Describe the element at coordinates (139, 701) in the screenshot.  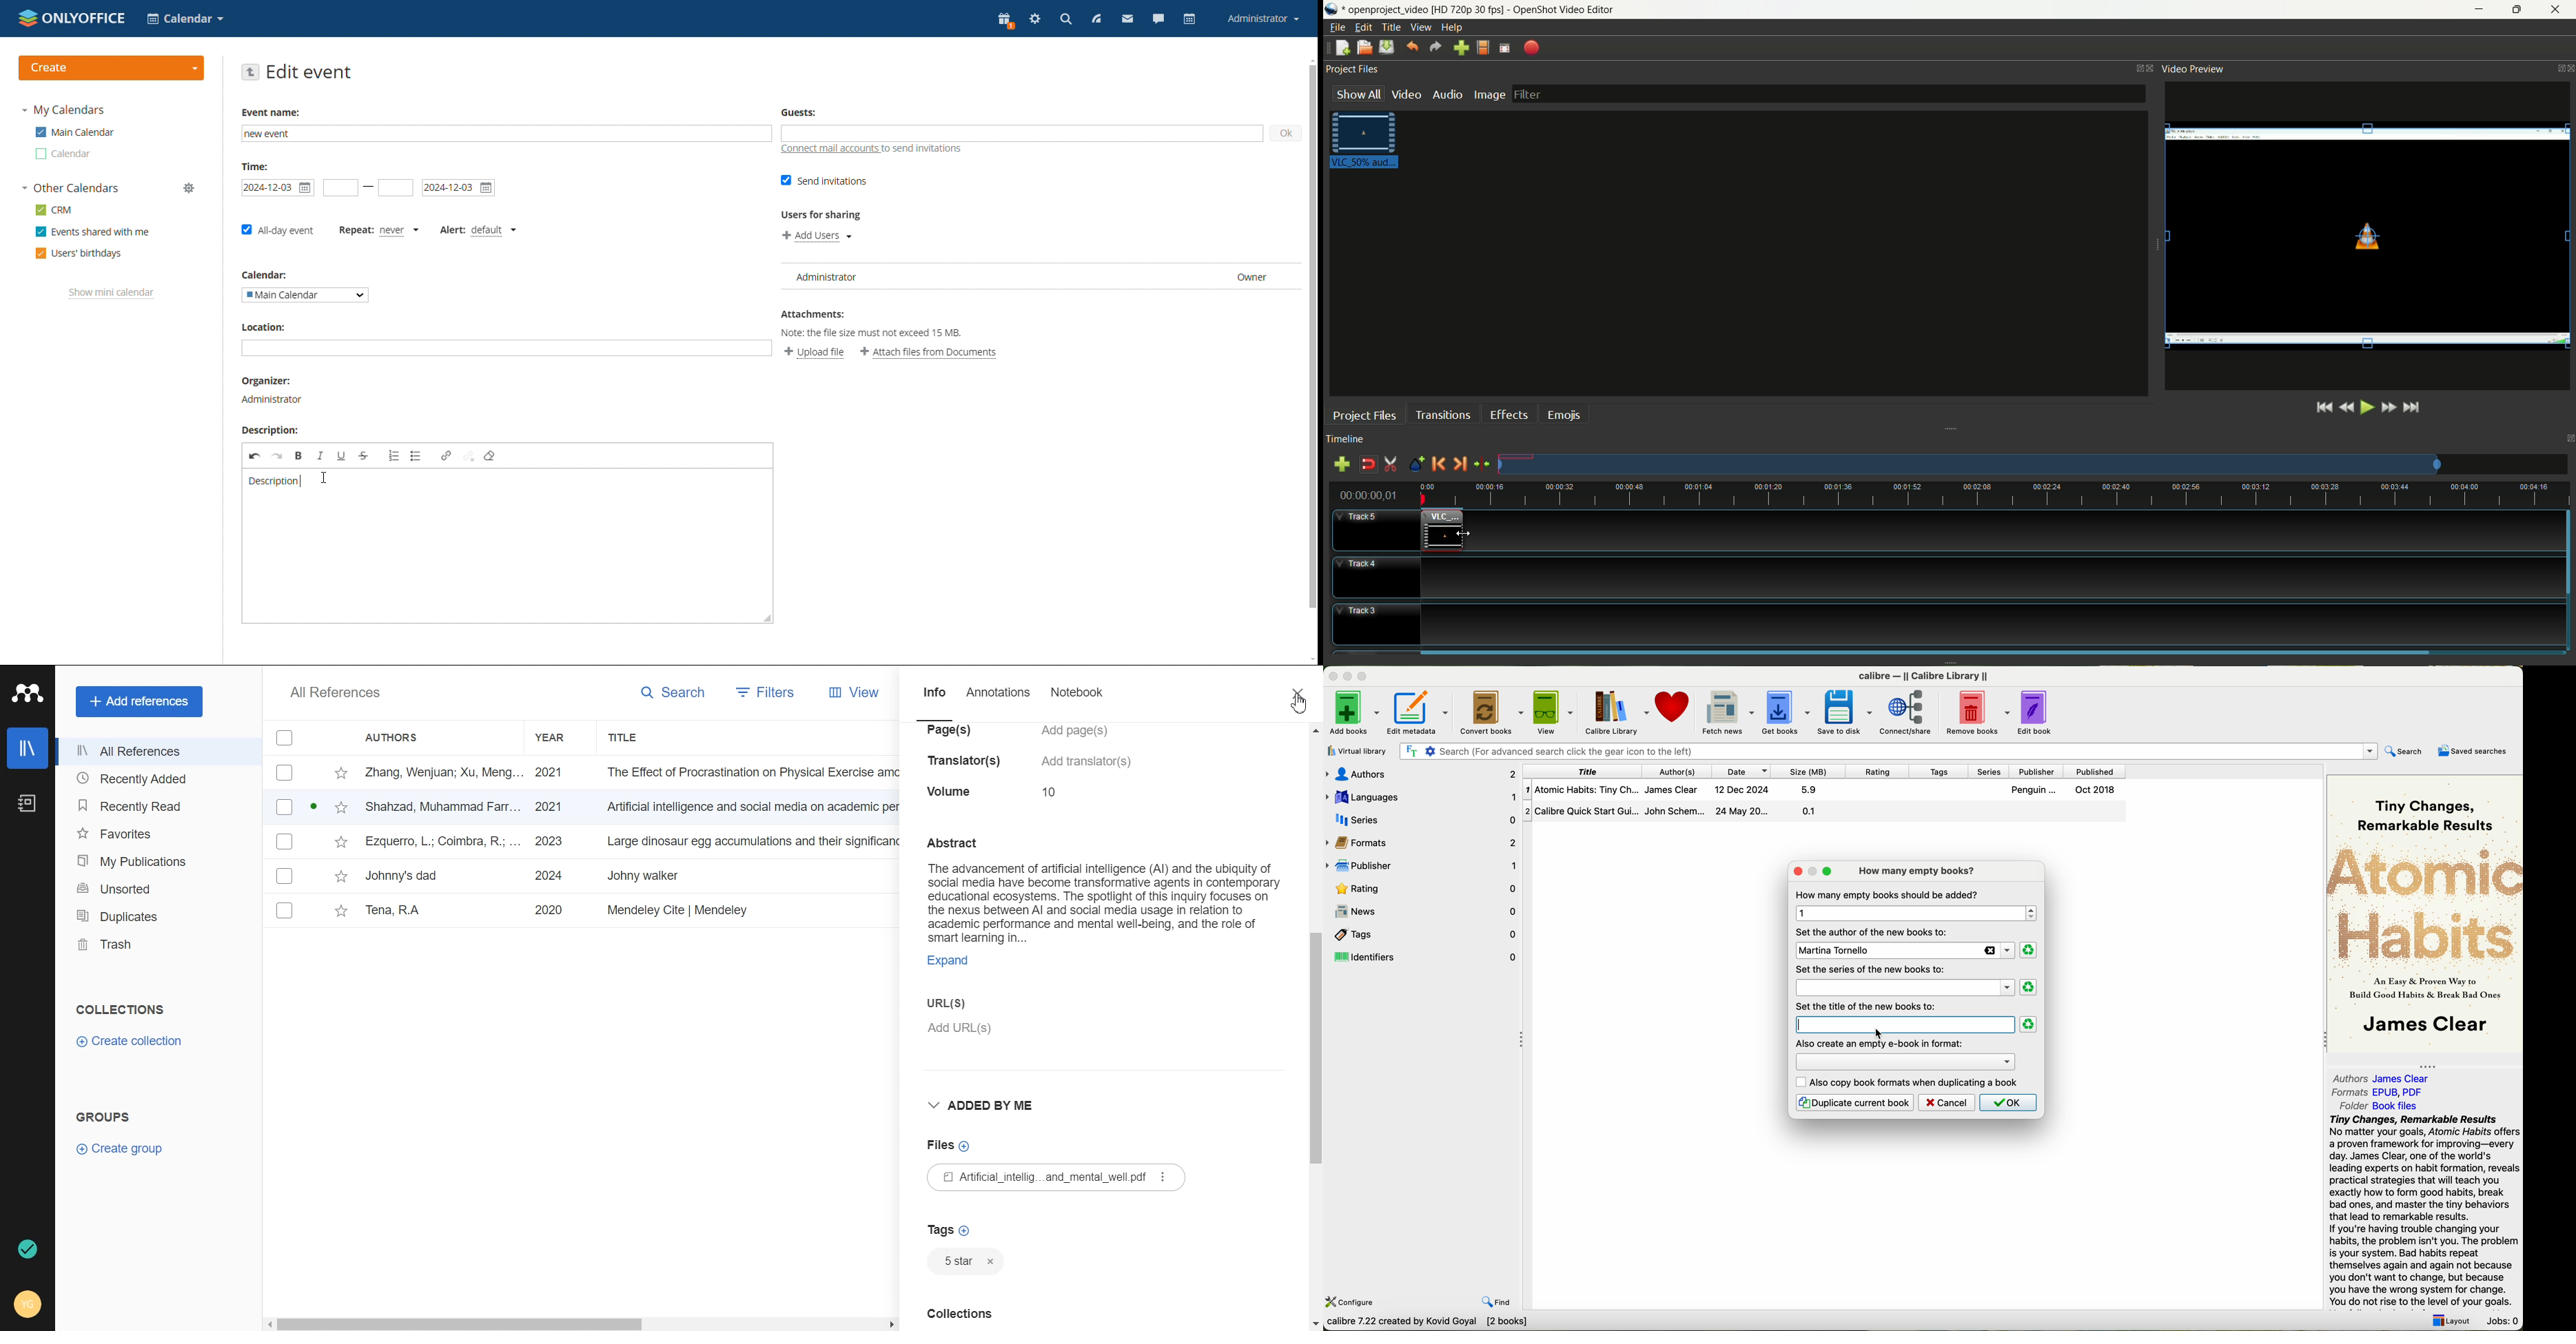
I see `Add references` at that location.